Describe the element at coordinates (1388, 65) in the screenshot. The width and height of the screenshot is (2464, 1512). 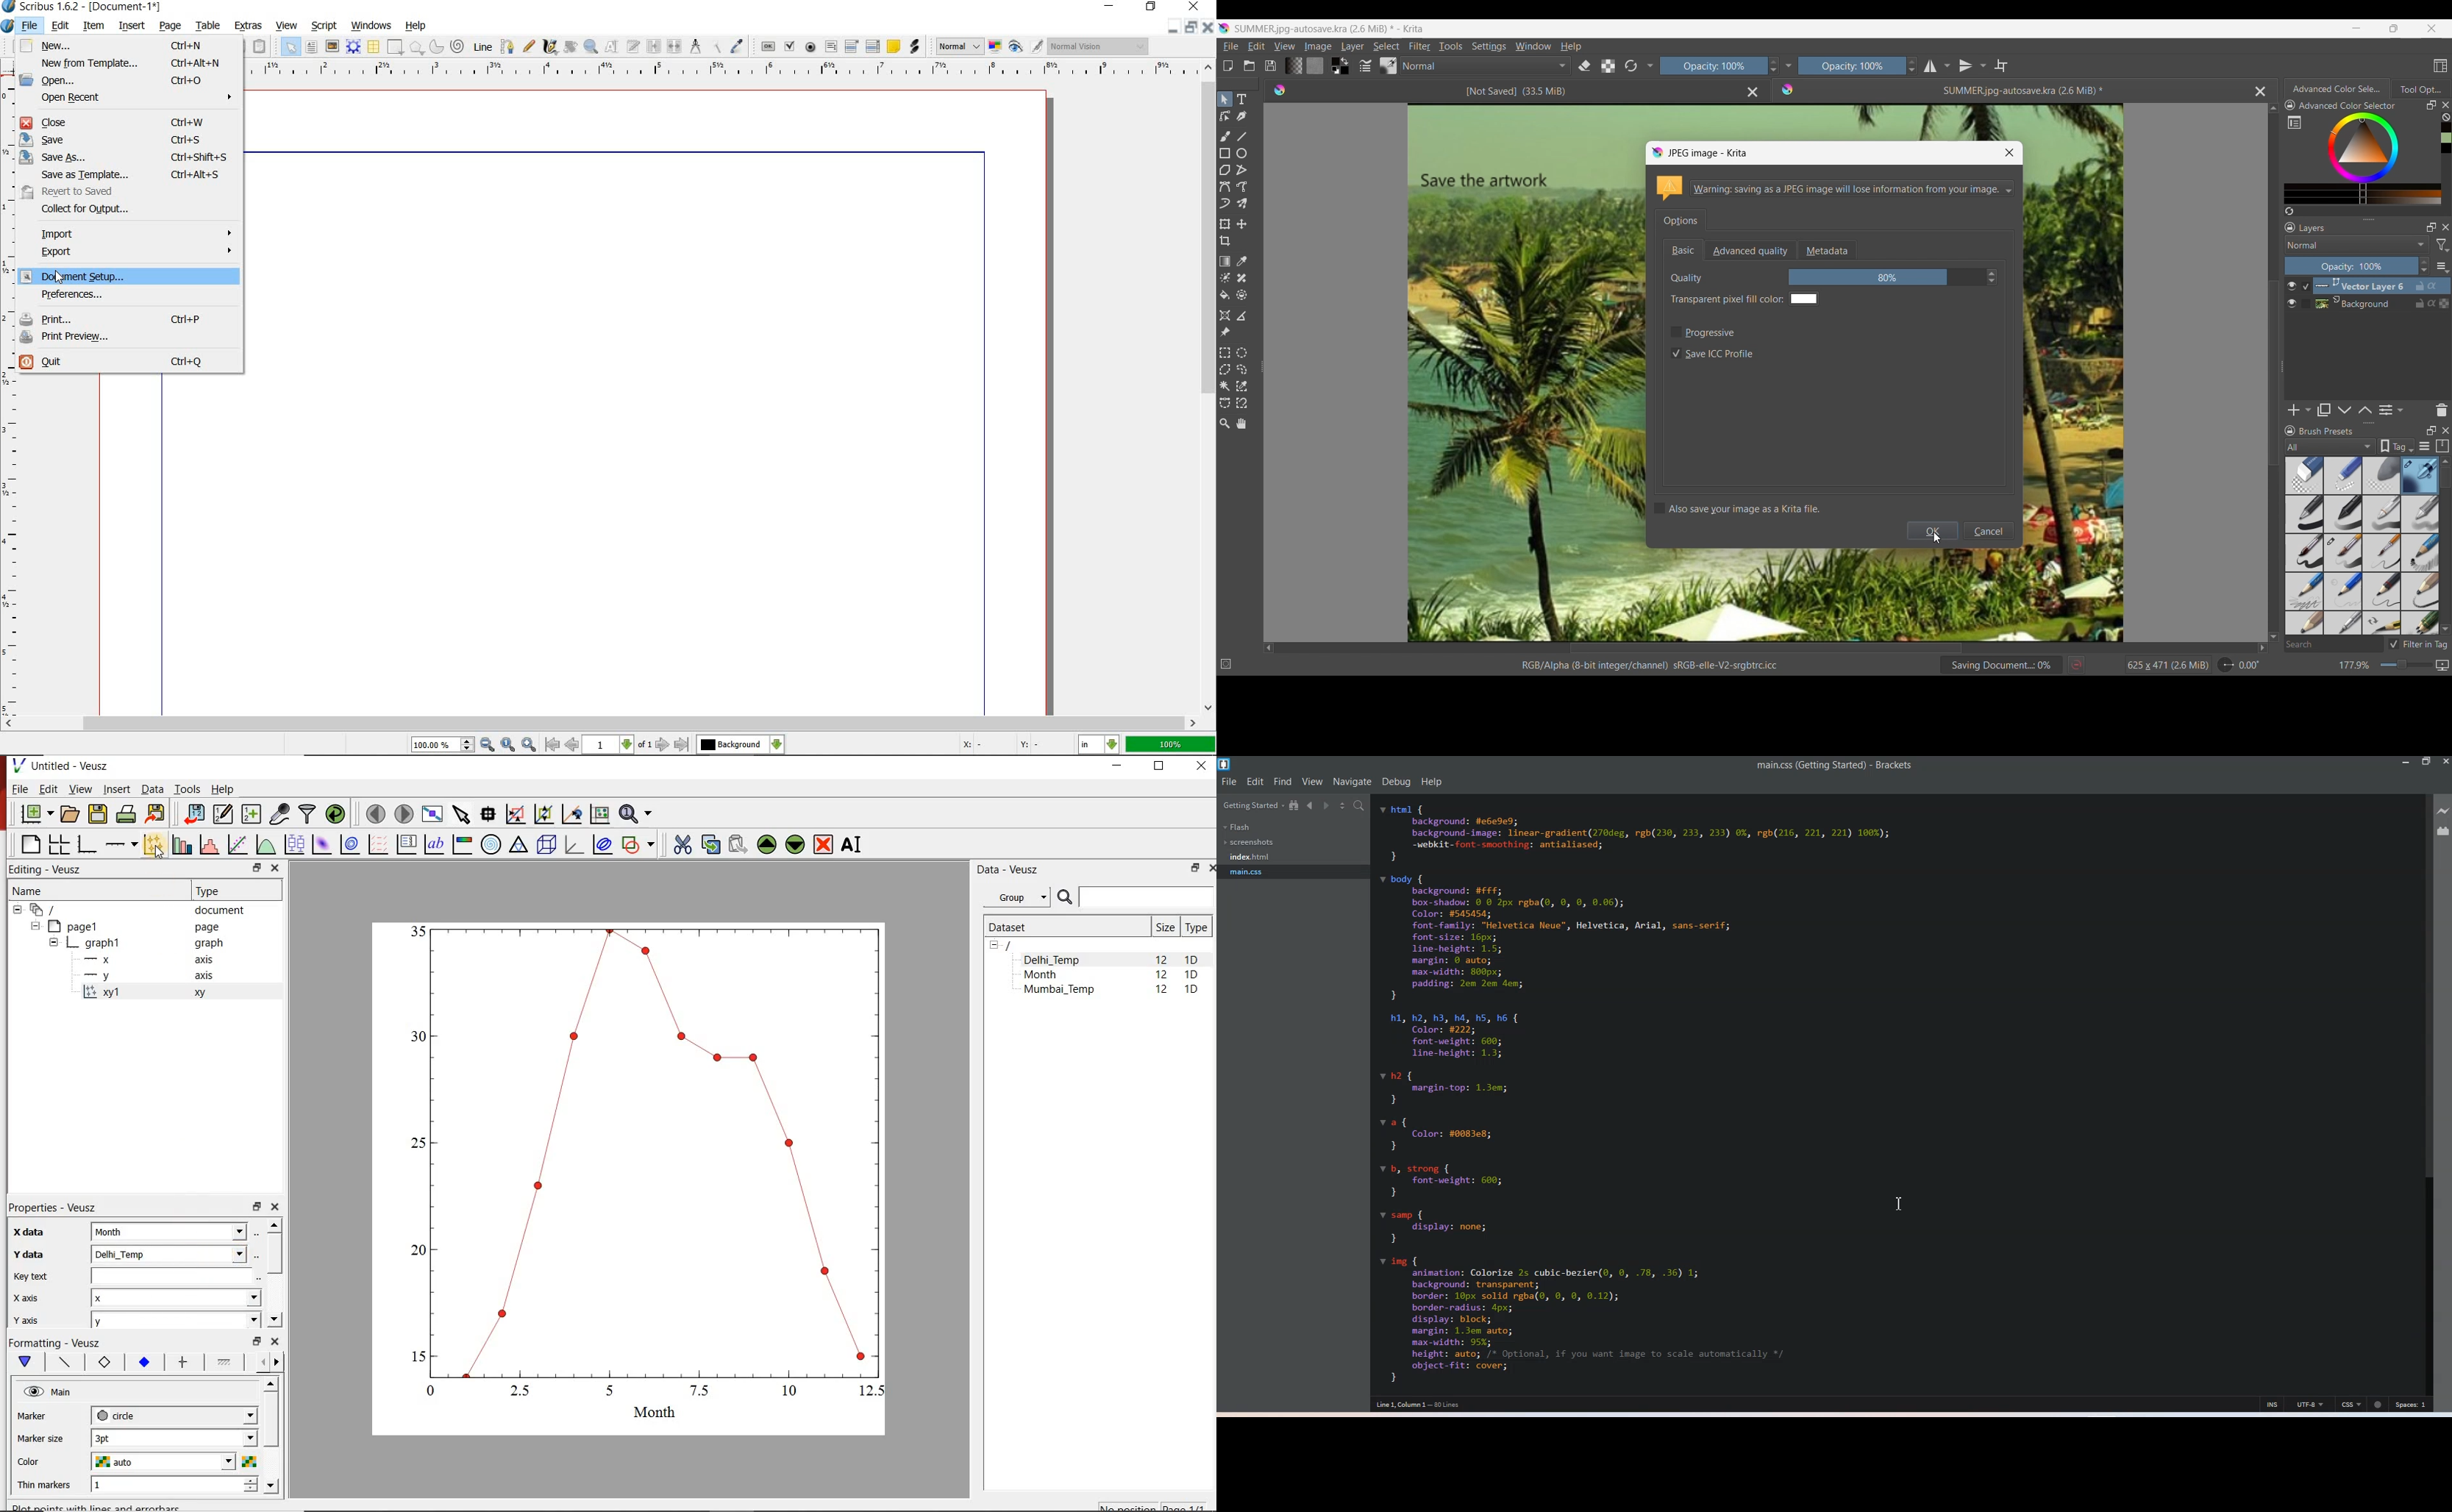
I see `Choose brush preset` at that location.